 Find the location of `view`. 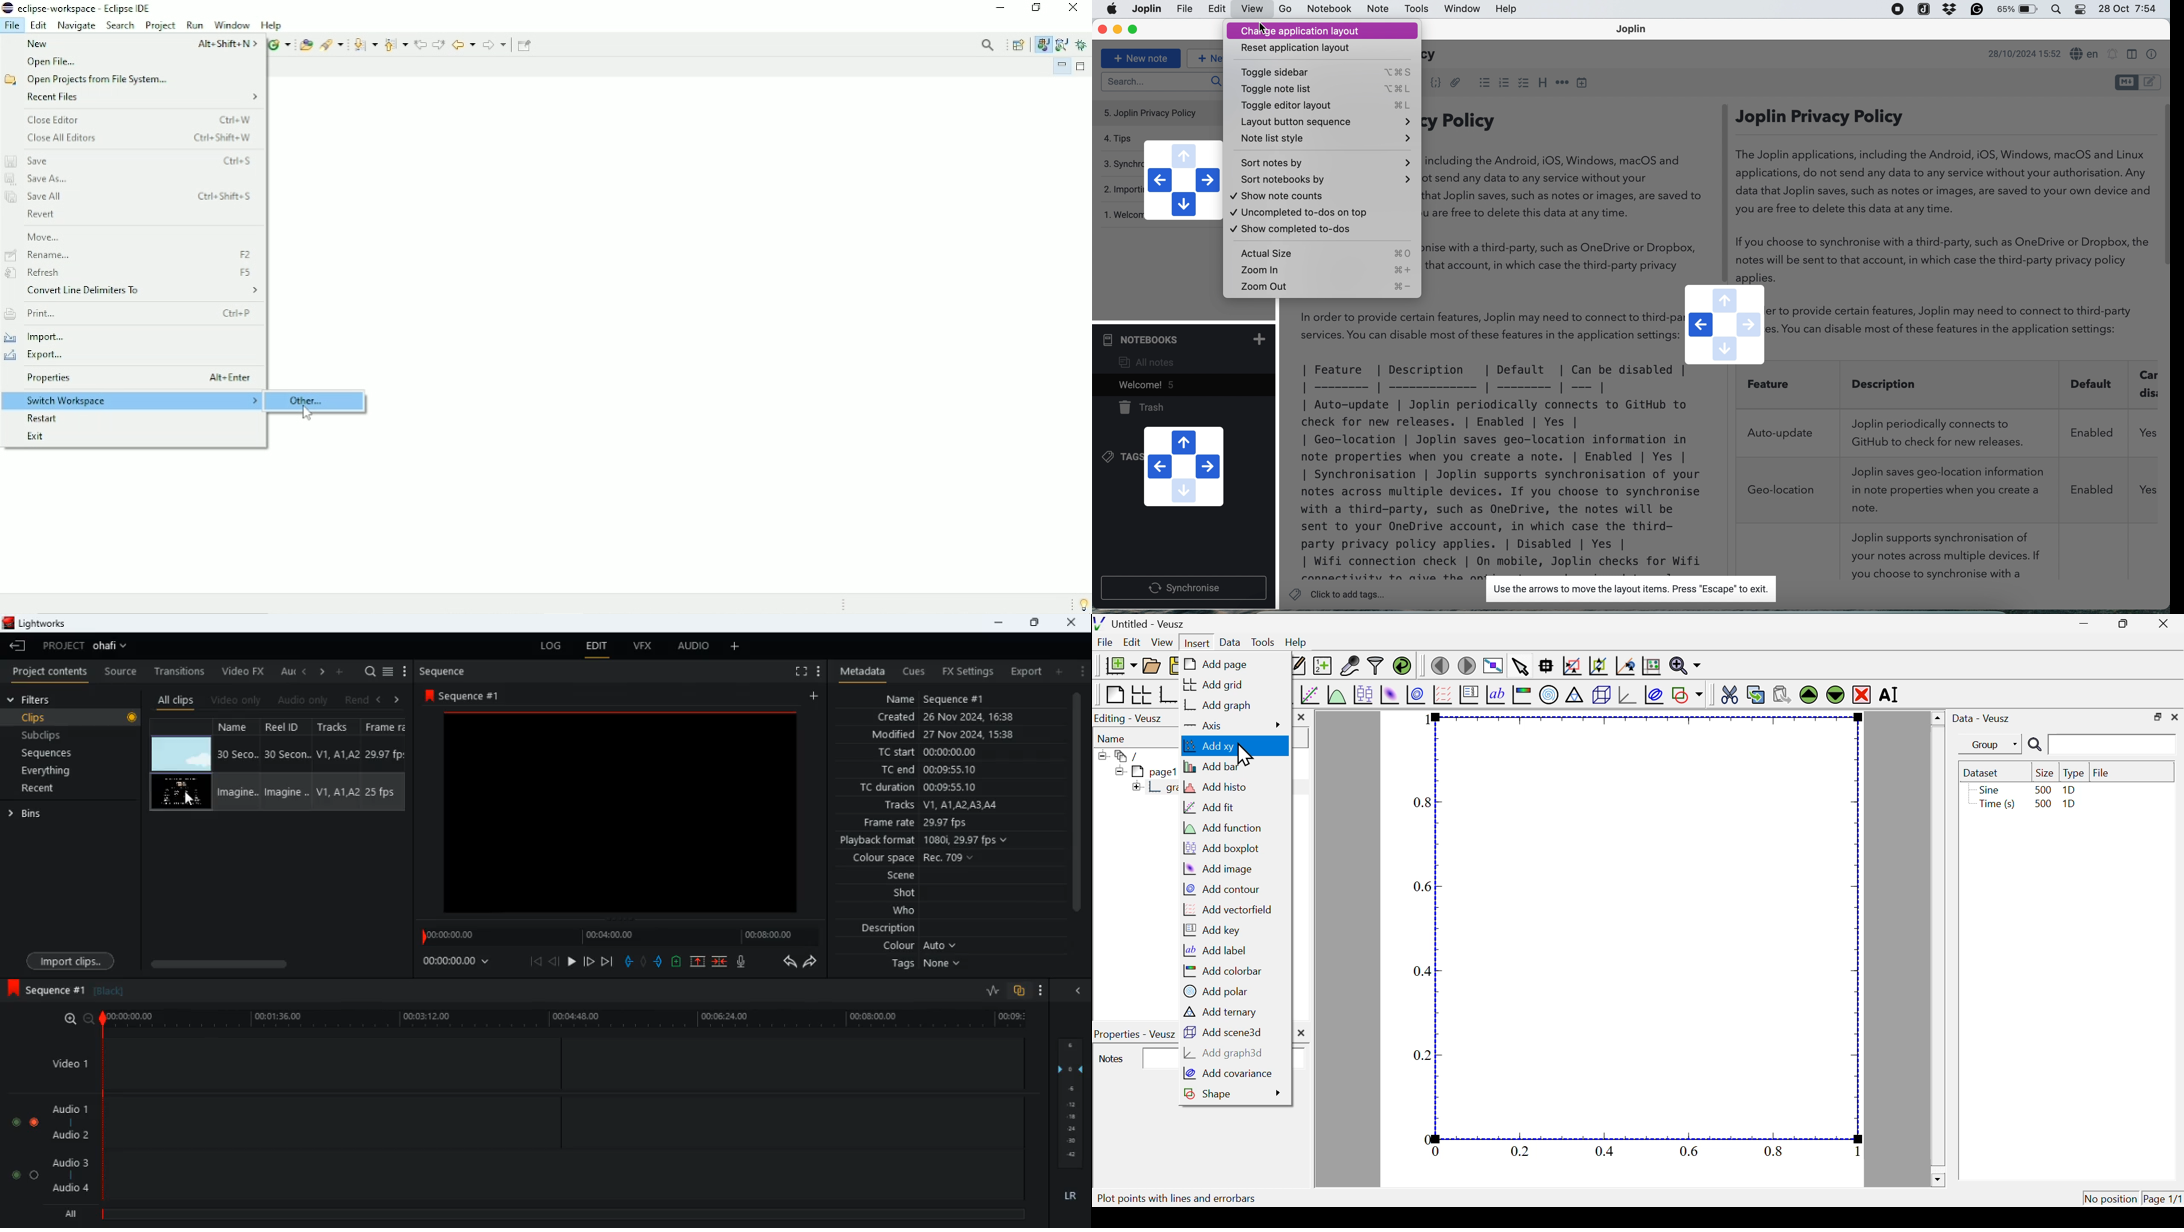

view is located at coordinates (1252, 9).